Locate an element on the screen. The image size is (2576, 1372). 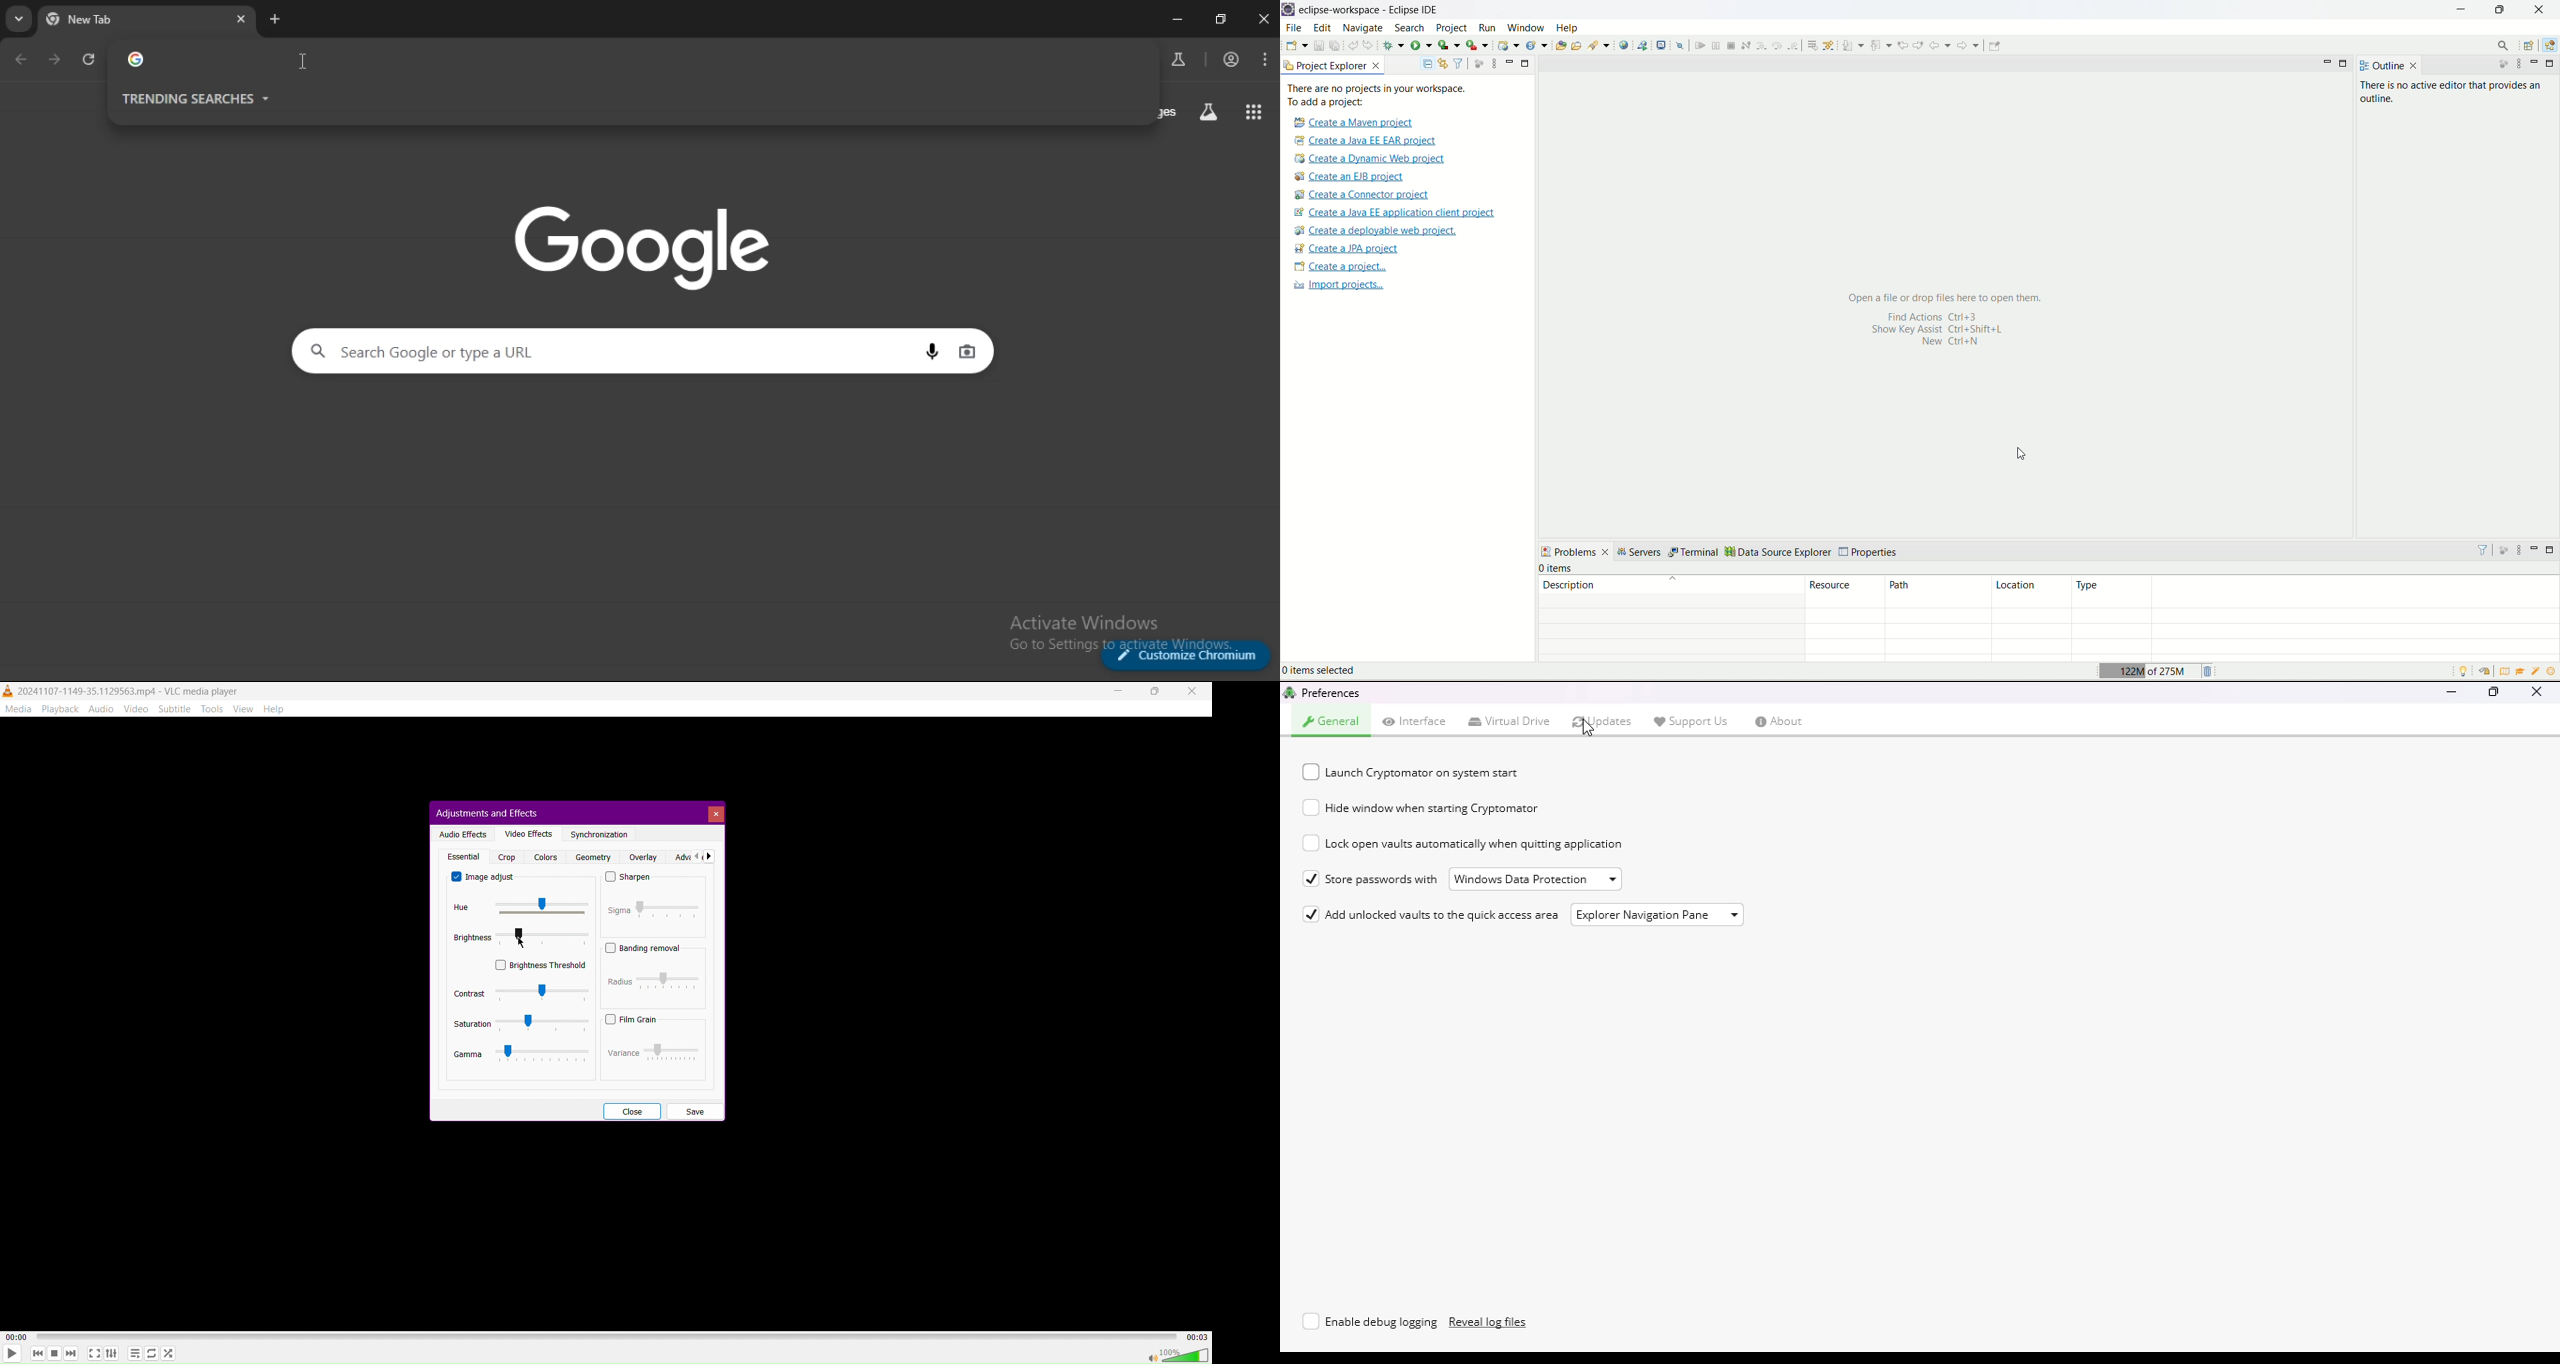
search google or type a URL is located at coordinates (612, 351).